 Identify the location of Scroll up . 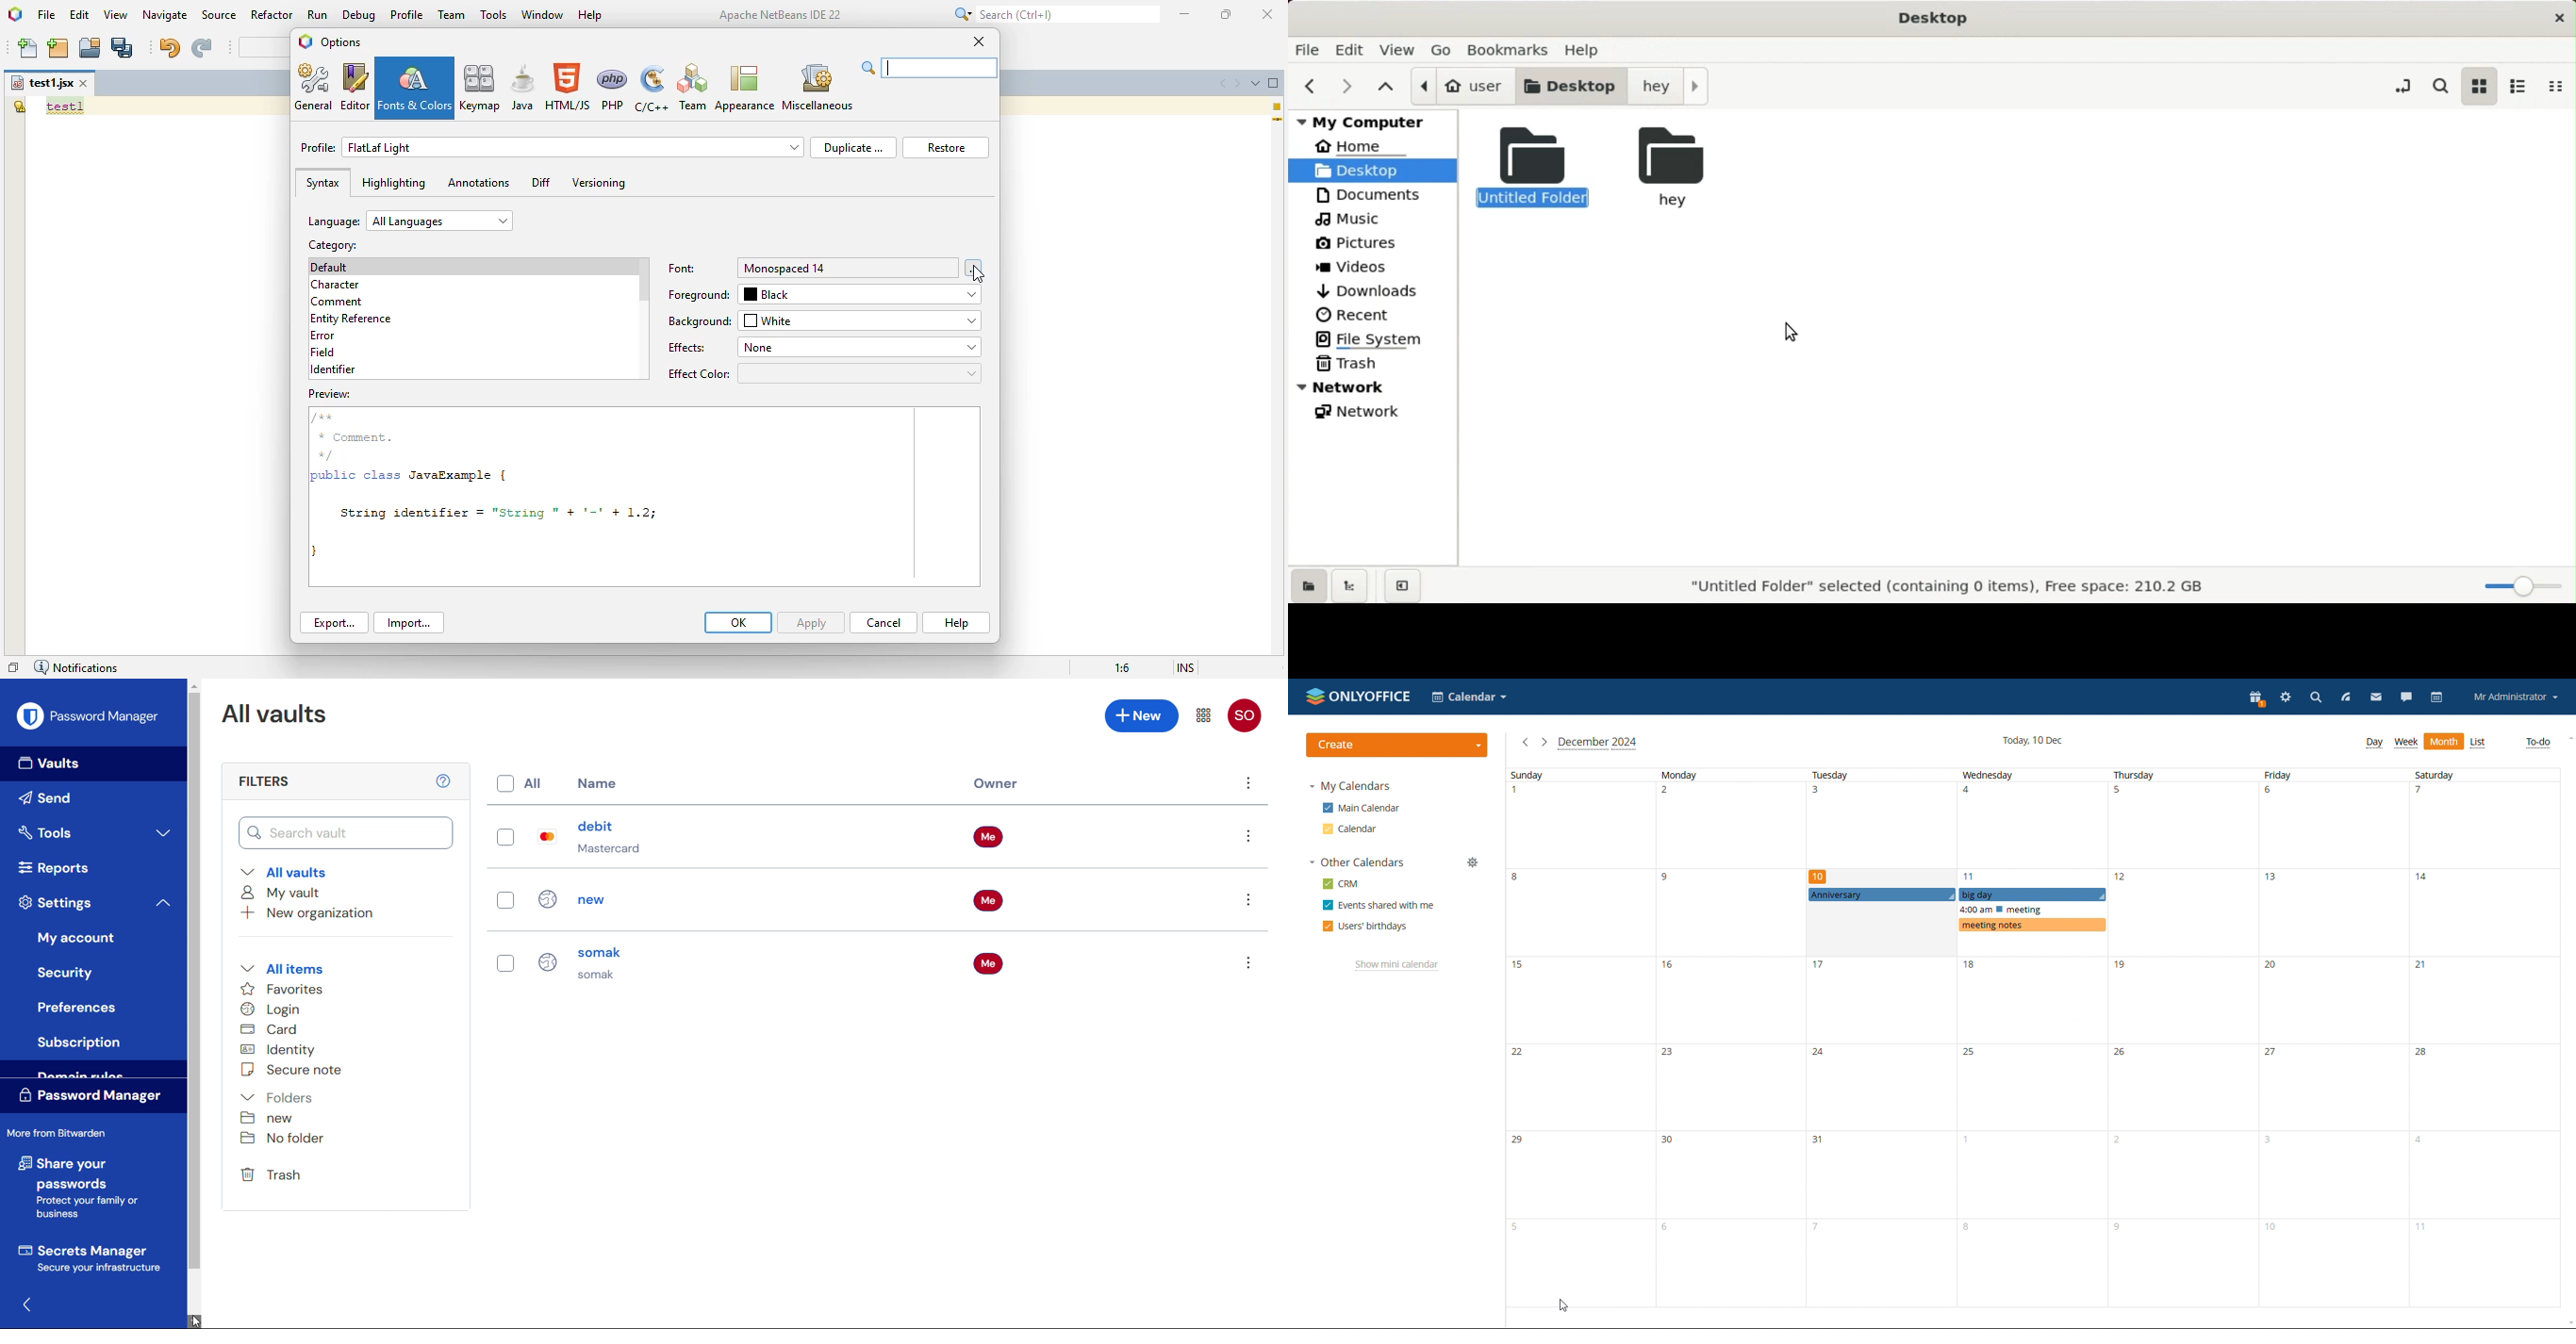
(193, 685).